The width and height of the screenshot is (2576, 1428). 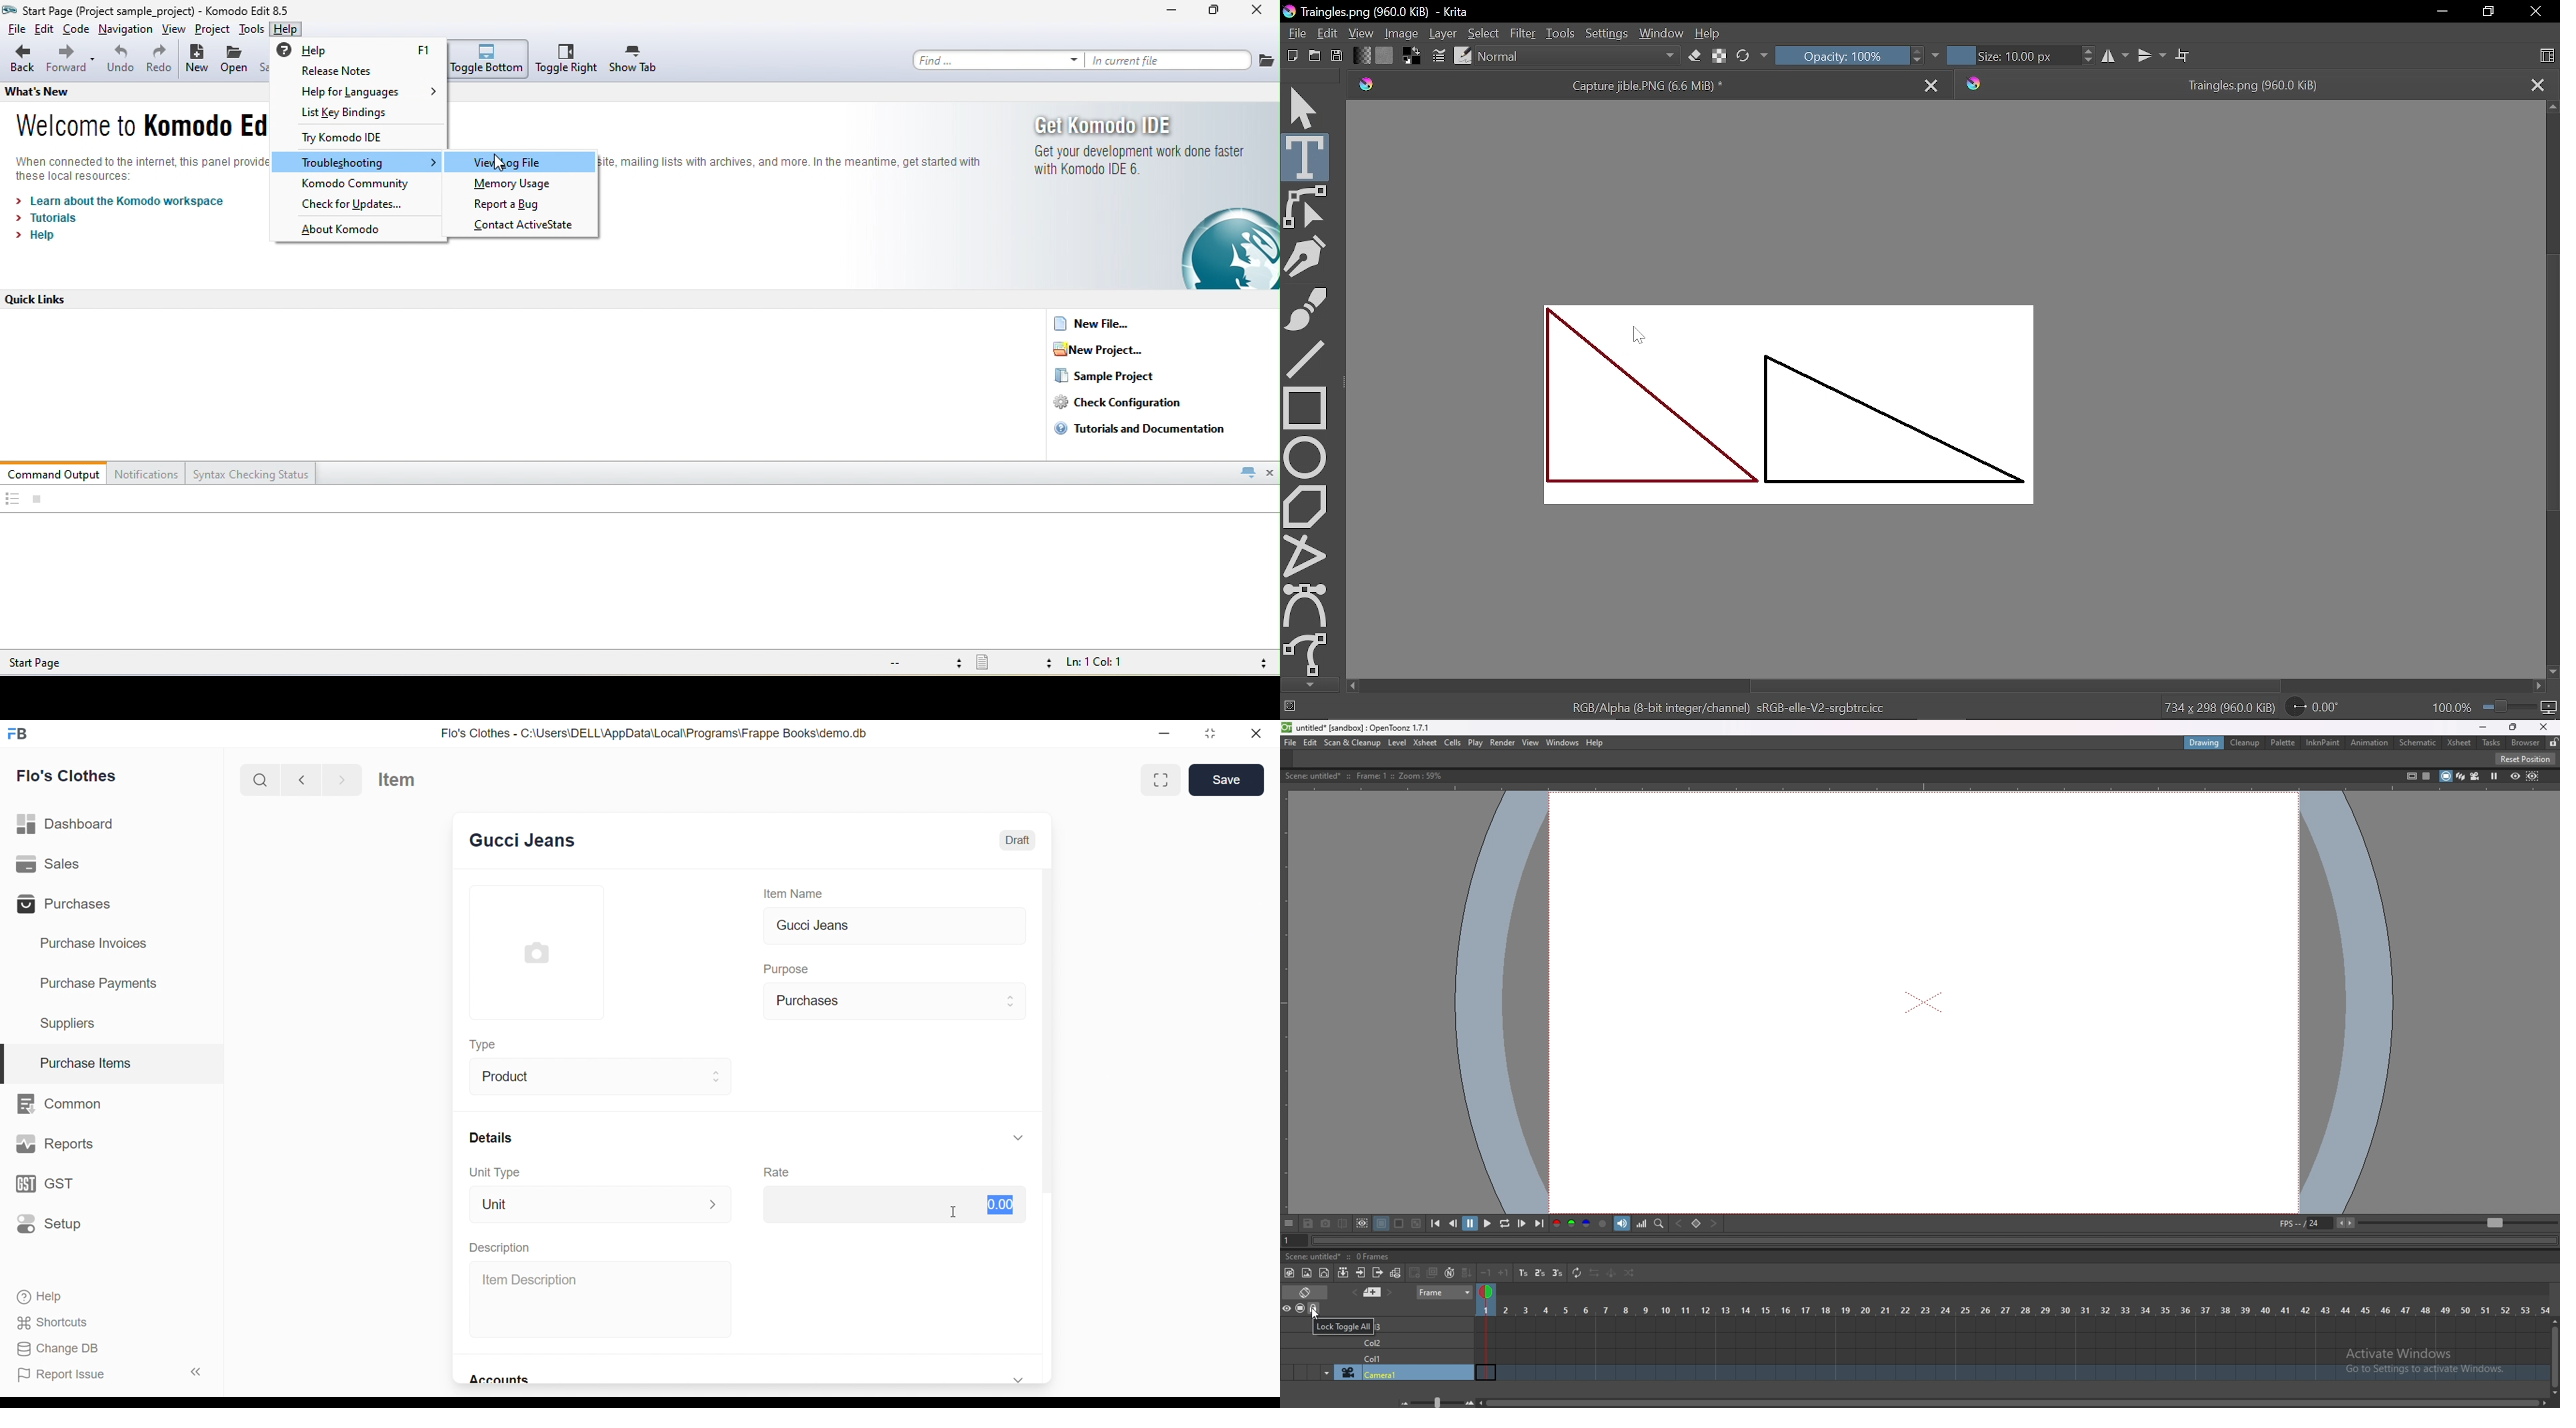 I want to click on New Entry, so click(x=523, y=842).